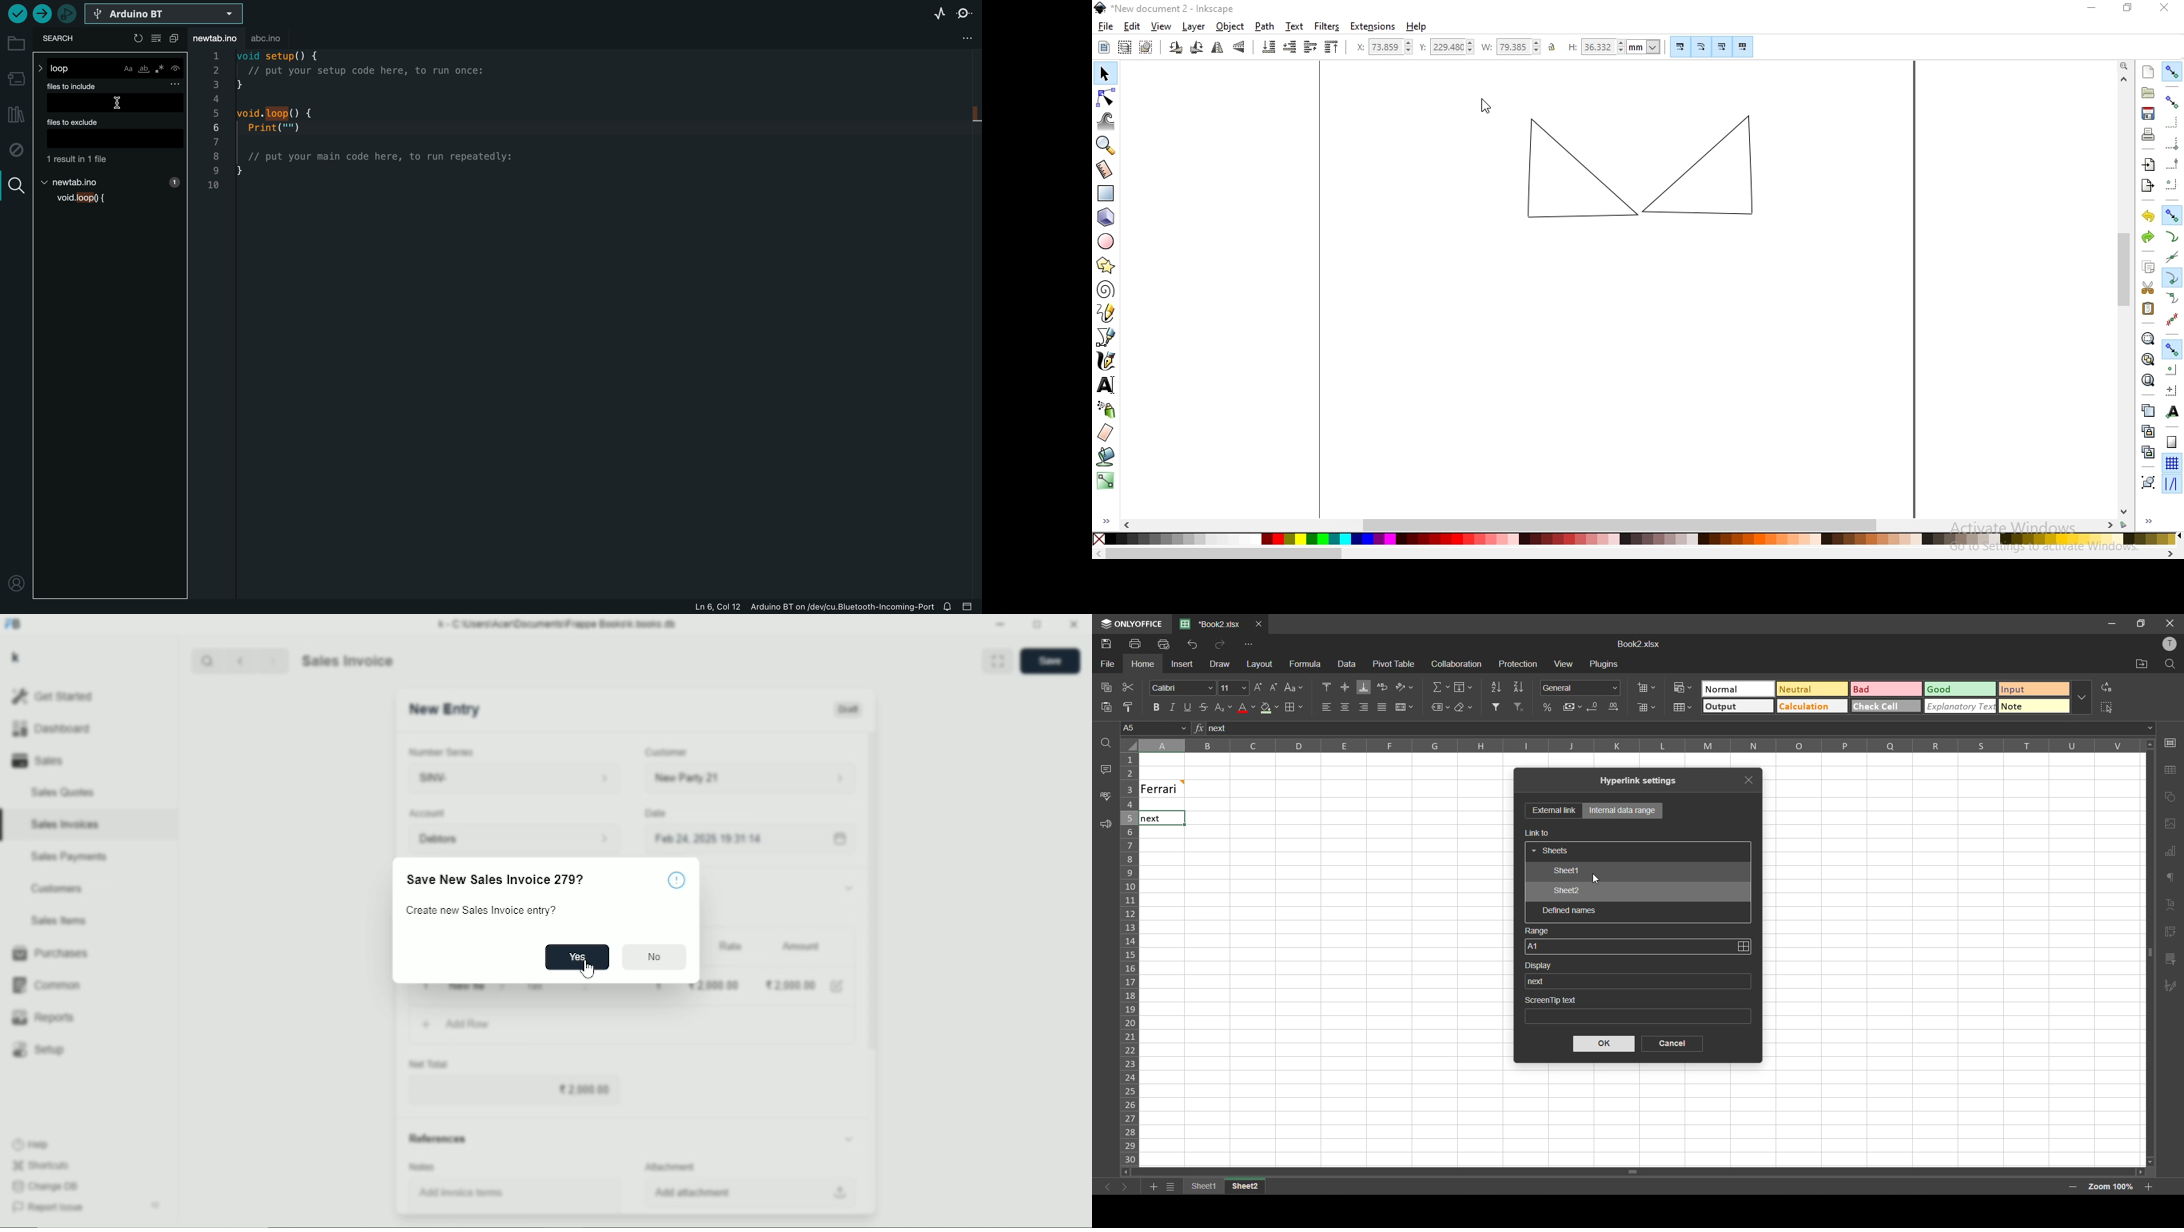 The width and height of the screenshot is (2184, 1232). Describe the element at coordinates (483, 910) in the screenshot. I see `Create new sales invoice entry?` at that location.